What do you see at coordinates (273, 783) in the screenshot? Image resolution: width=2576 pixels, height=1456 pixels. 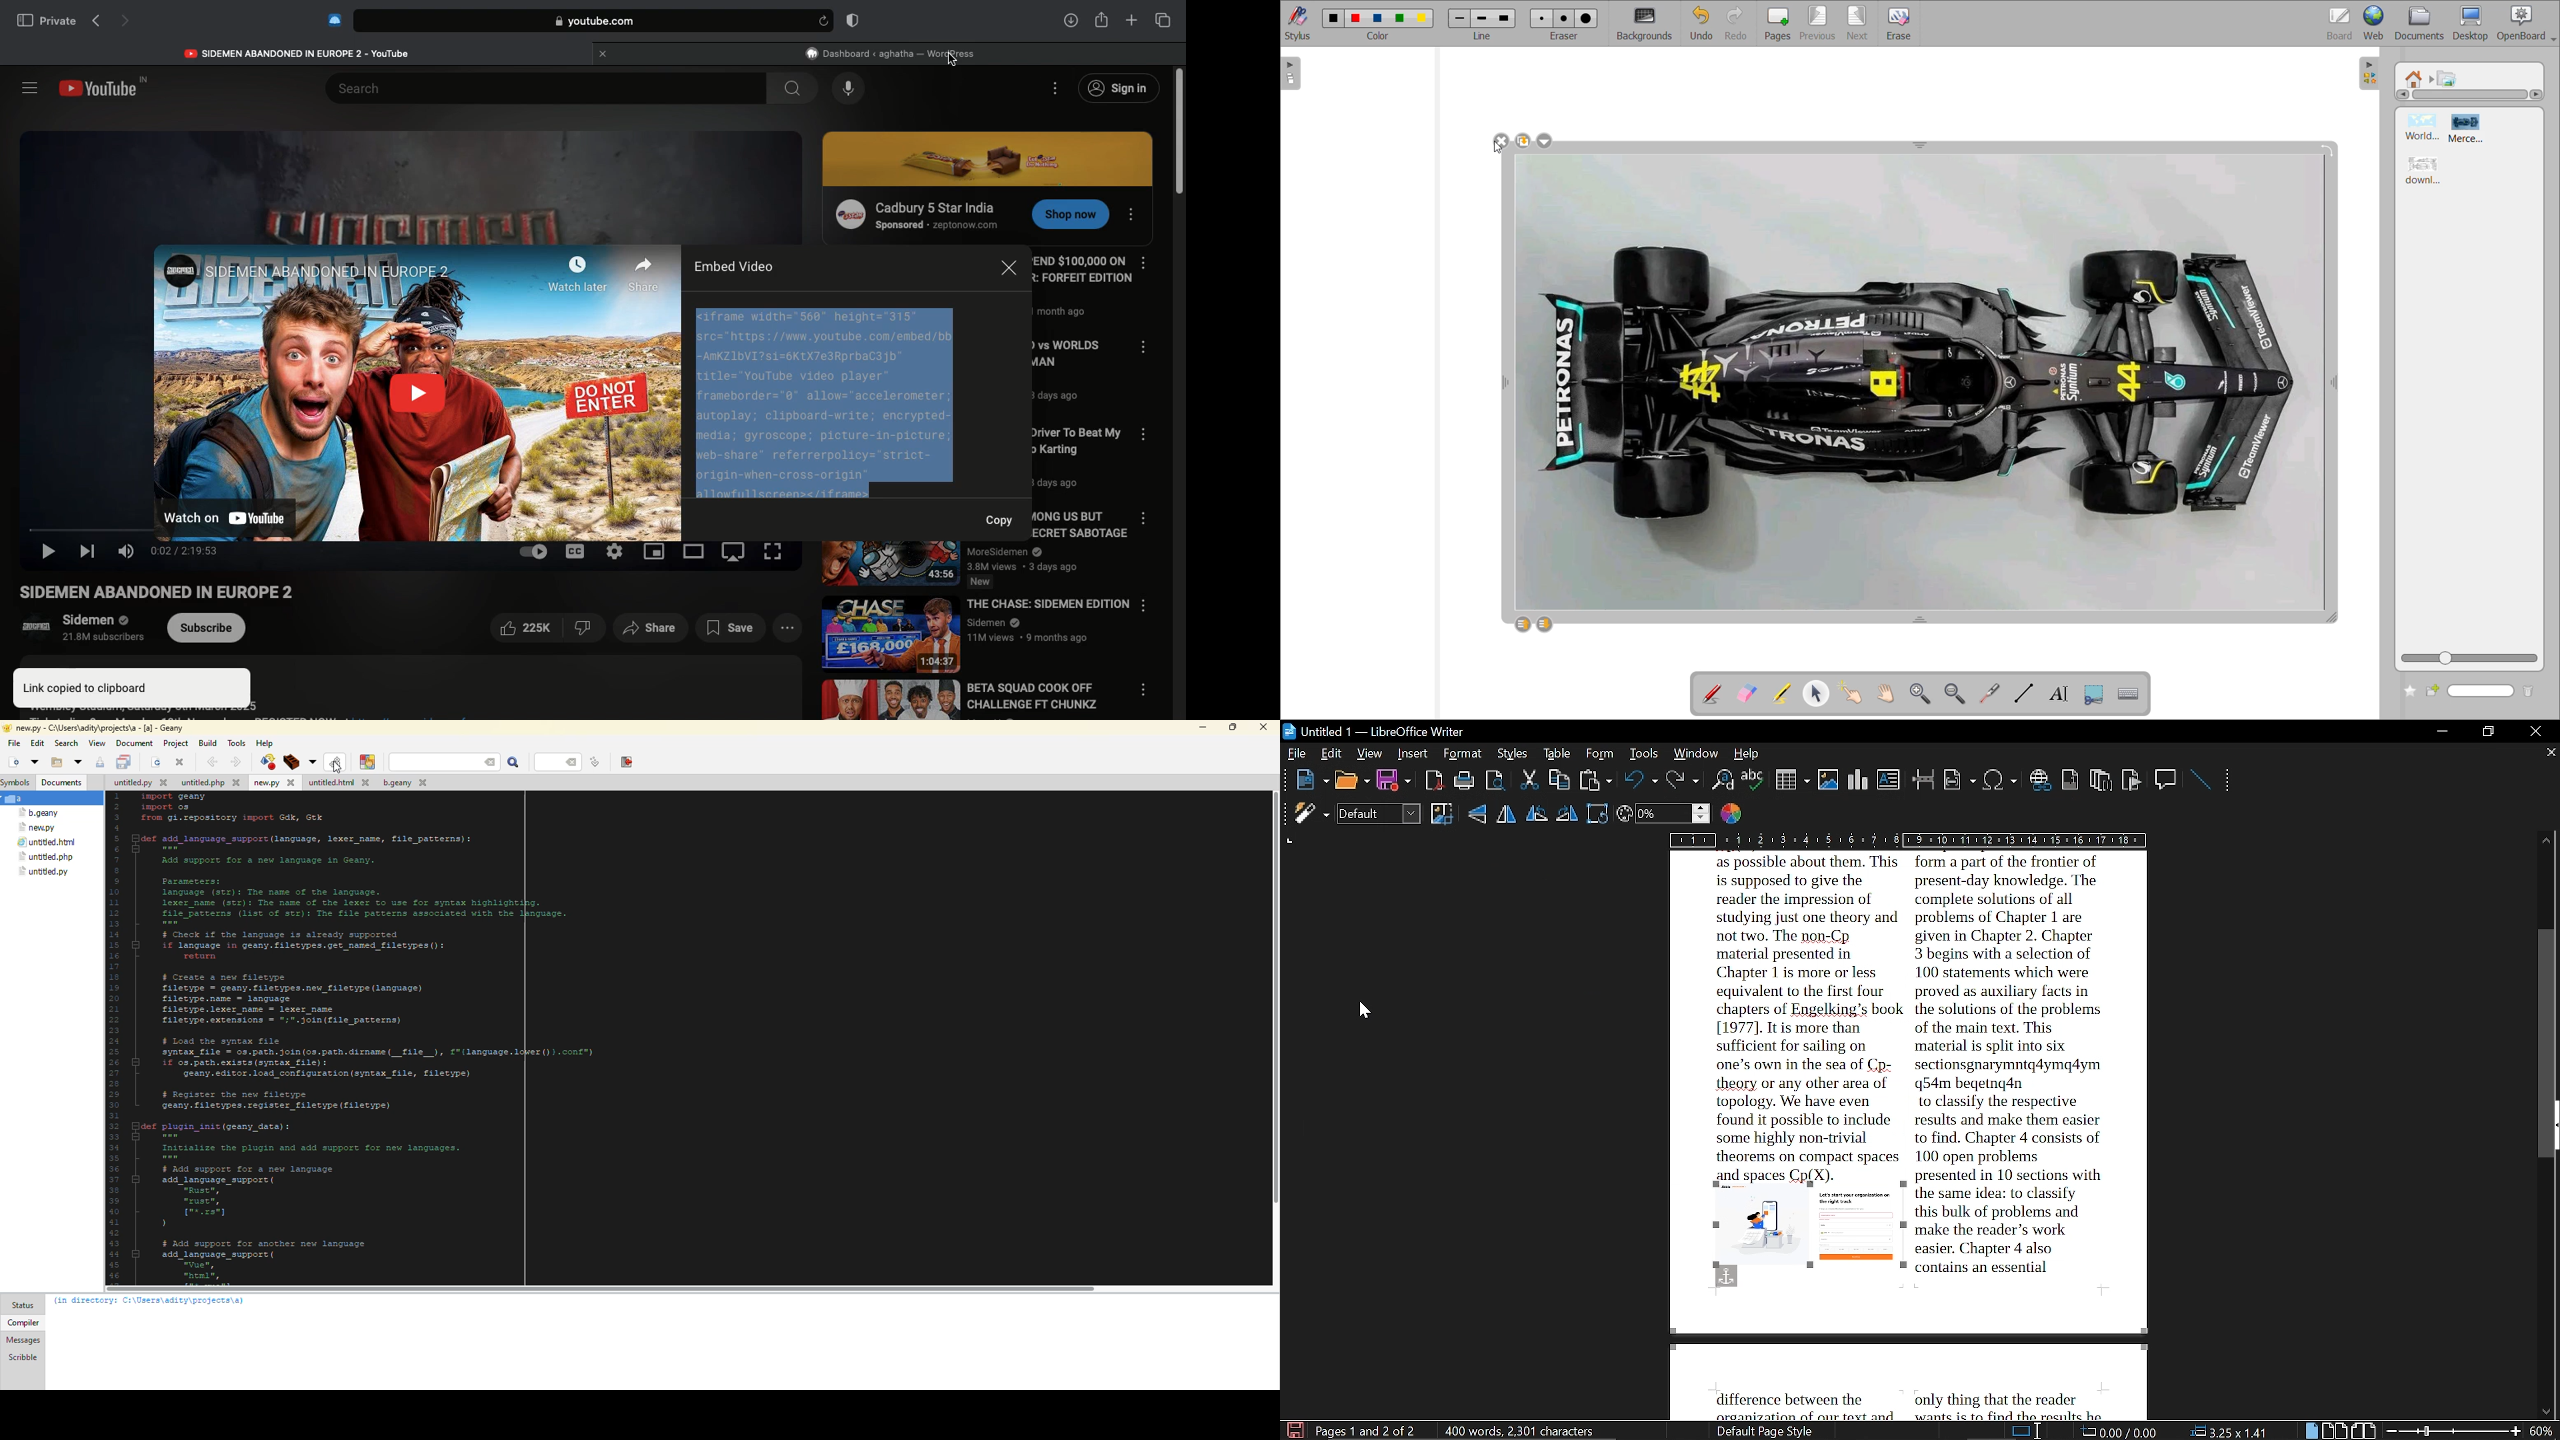 I see `file` at bounding box center [273, 783].